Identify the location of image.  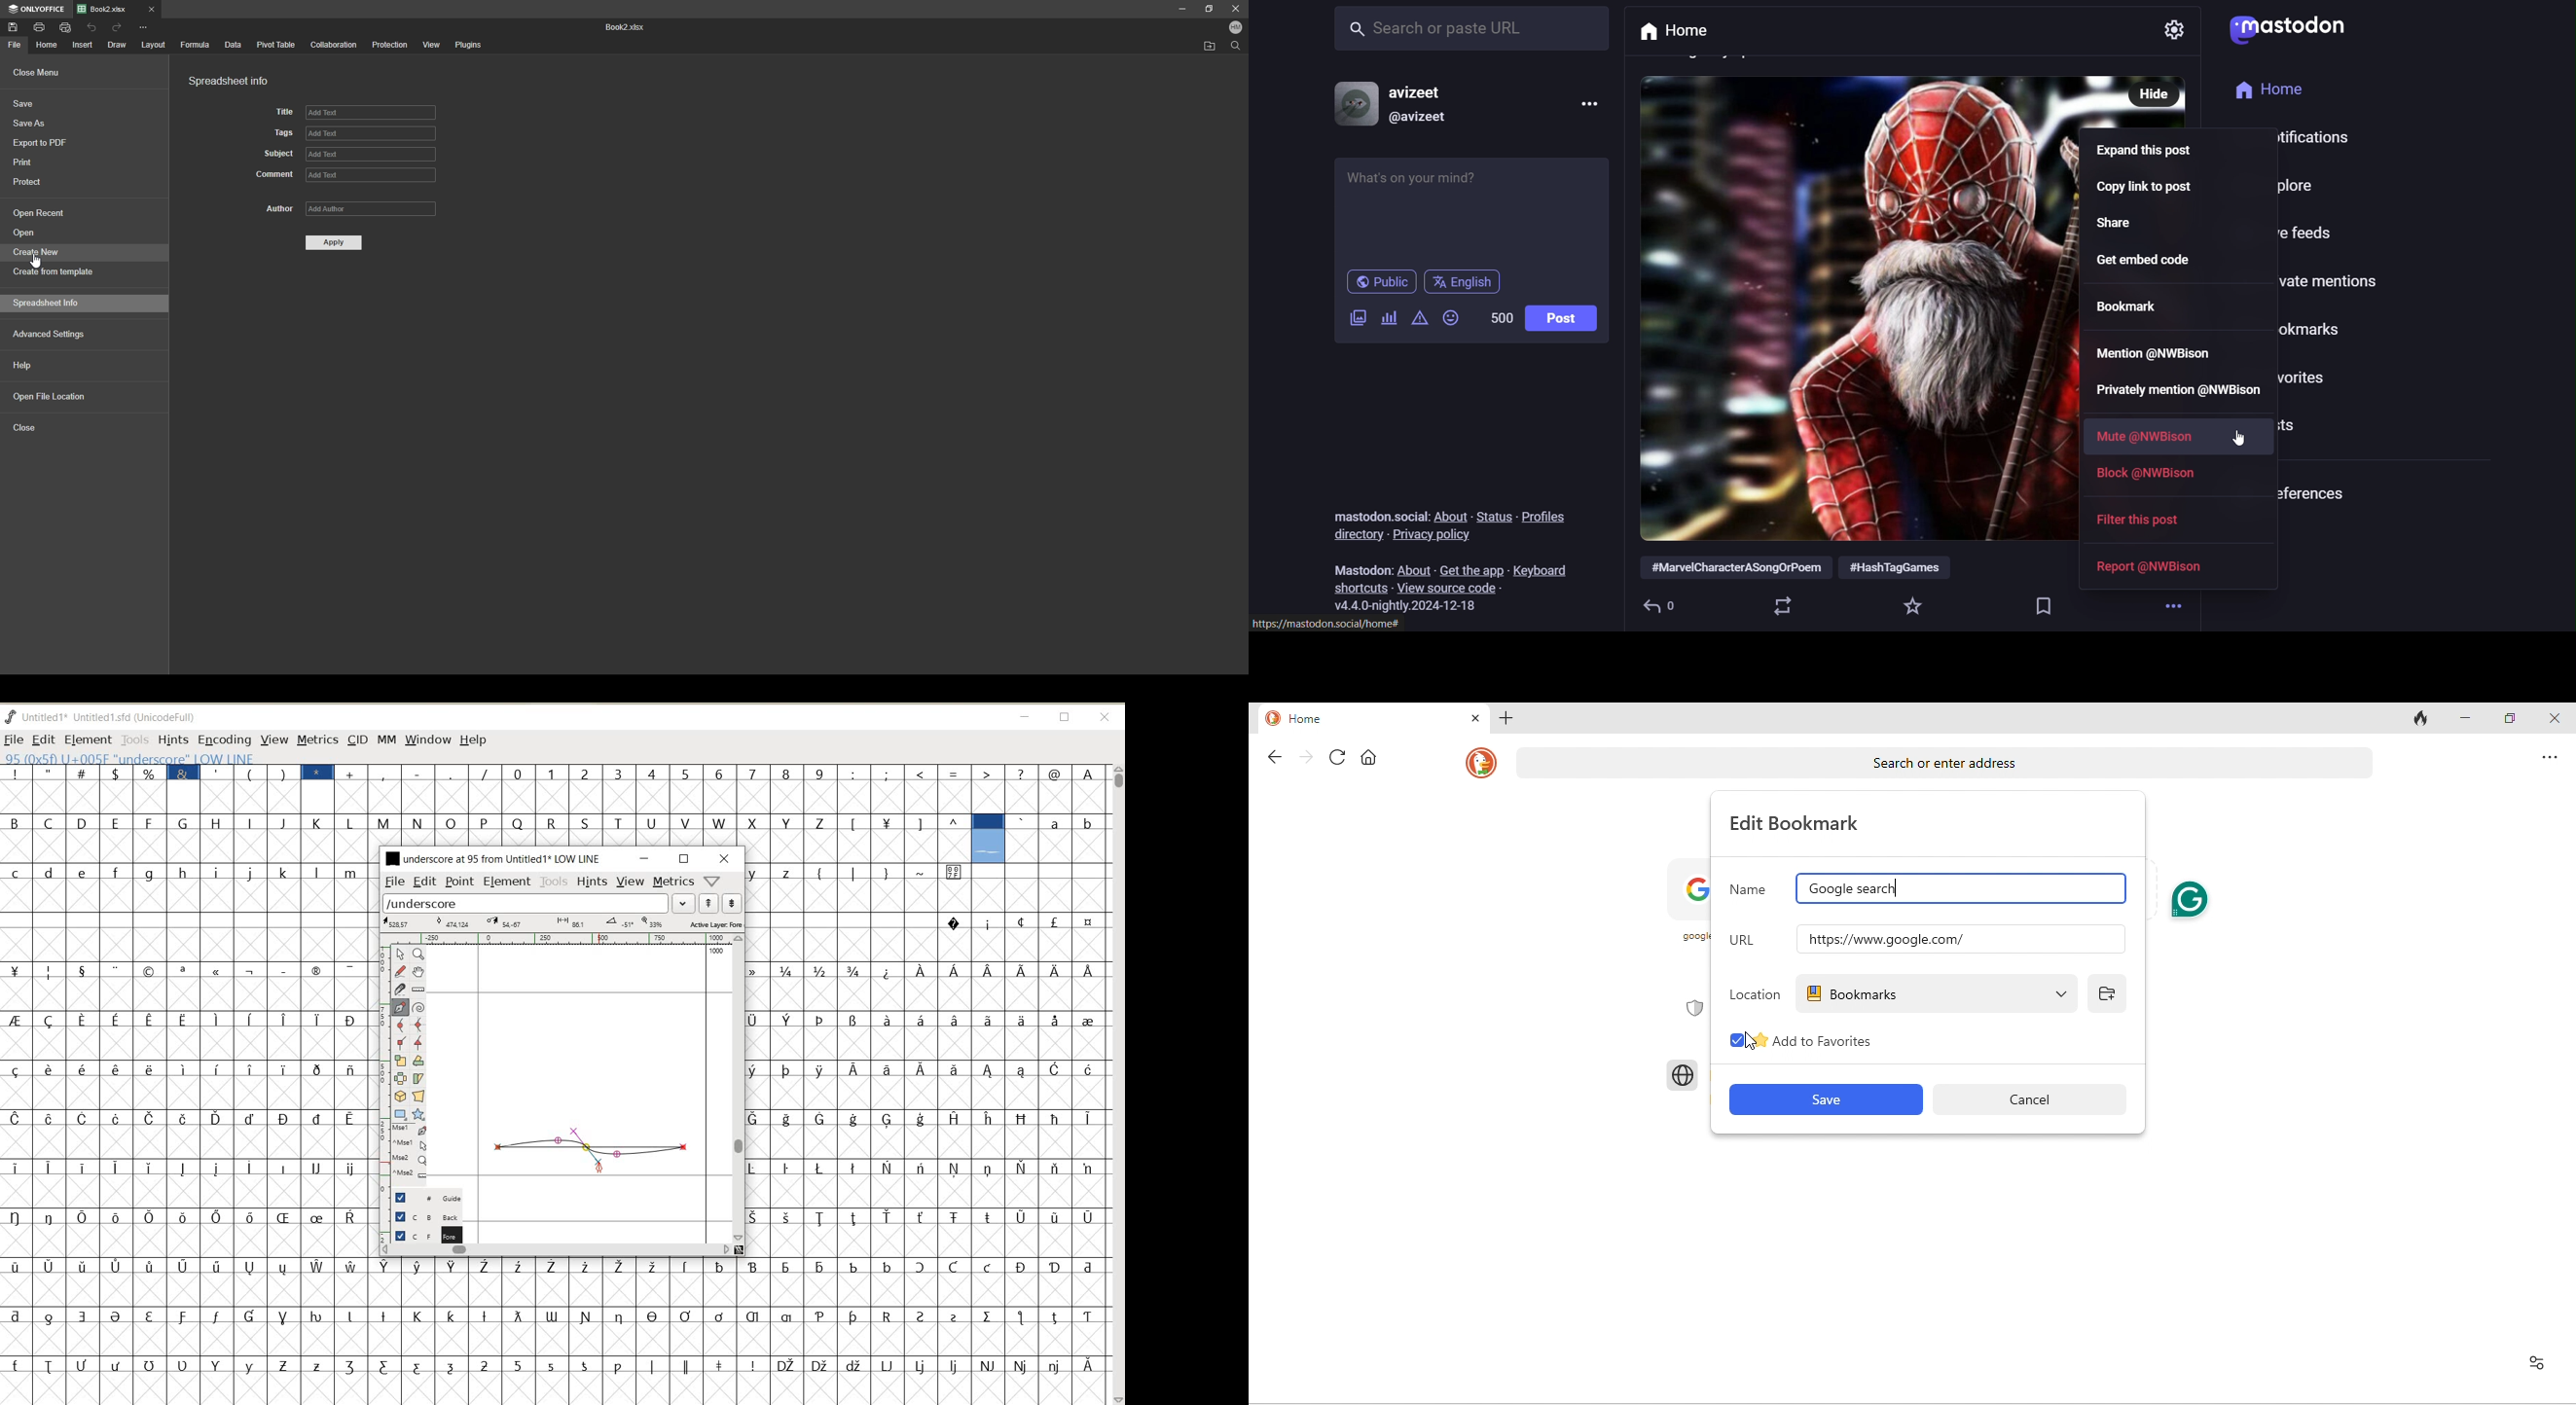
(1851, 300).